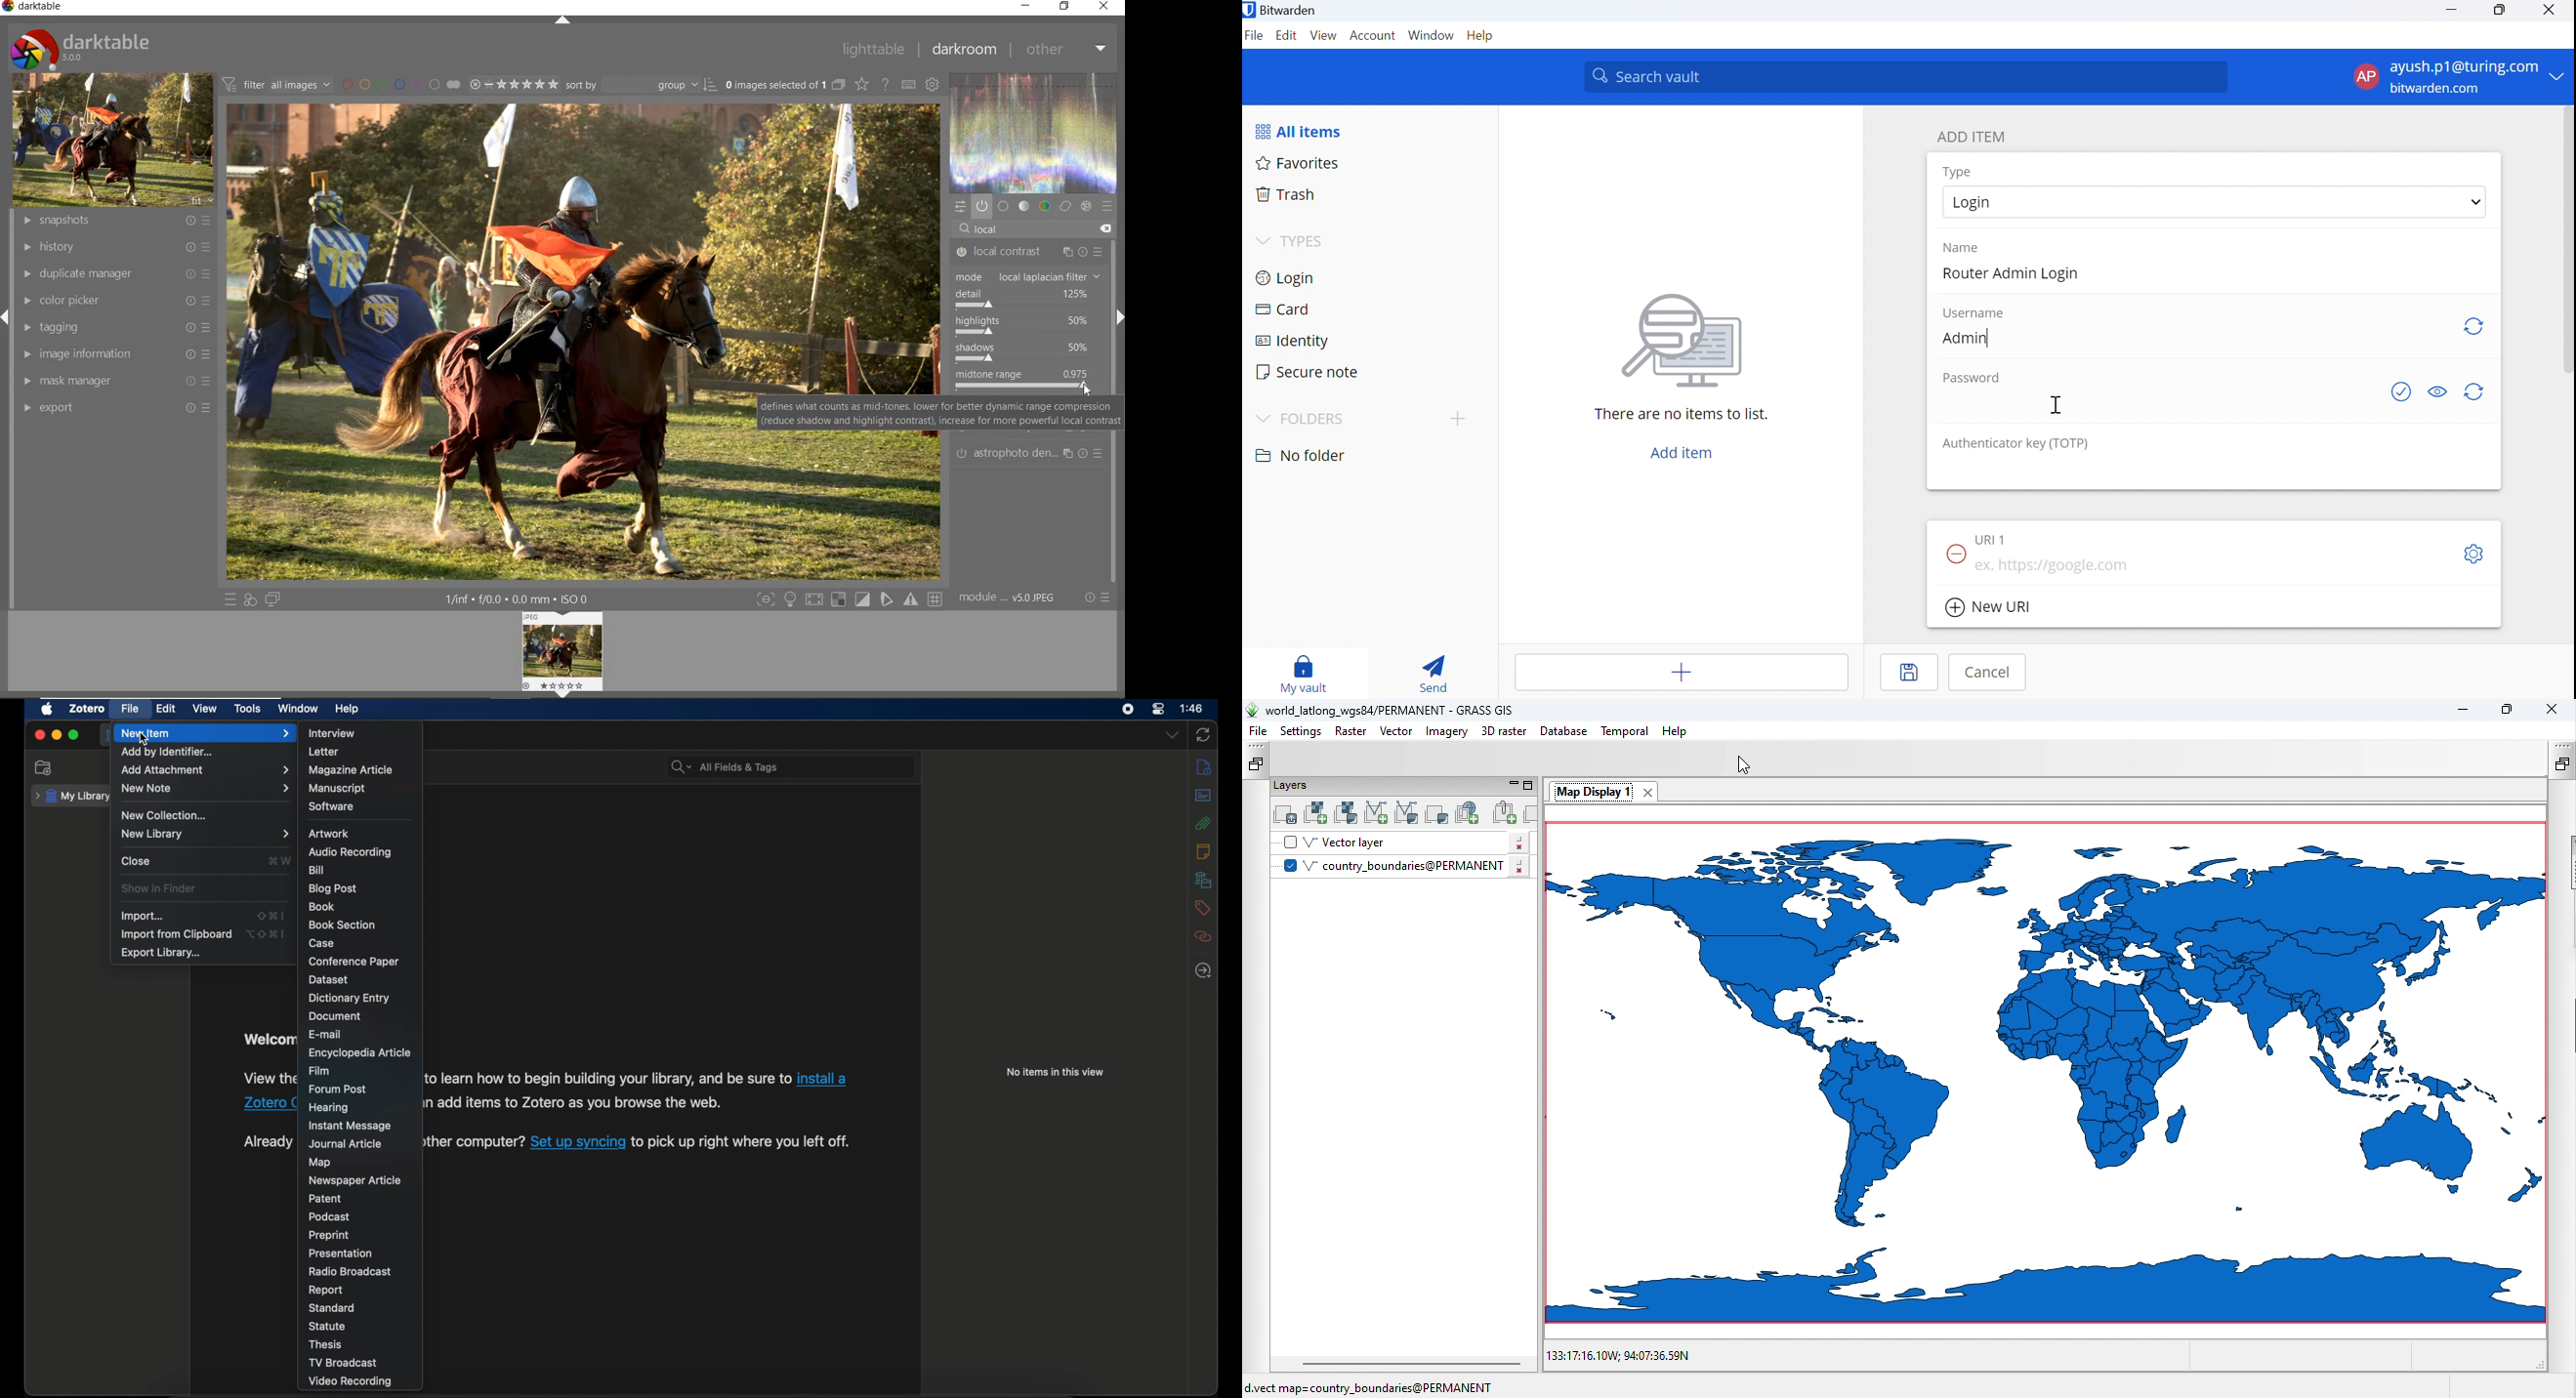  I want to click on document, so click(335, 1017).